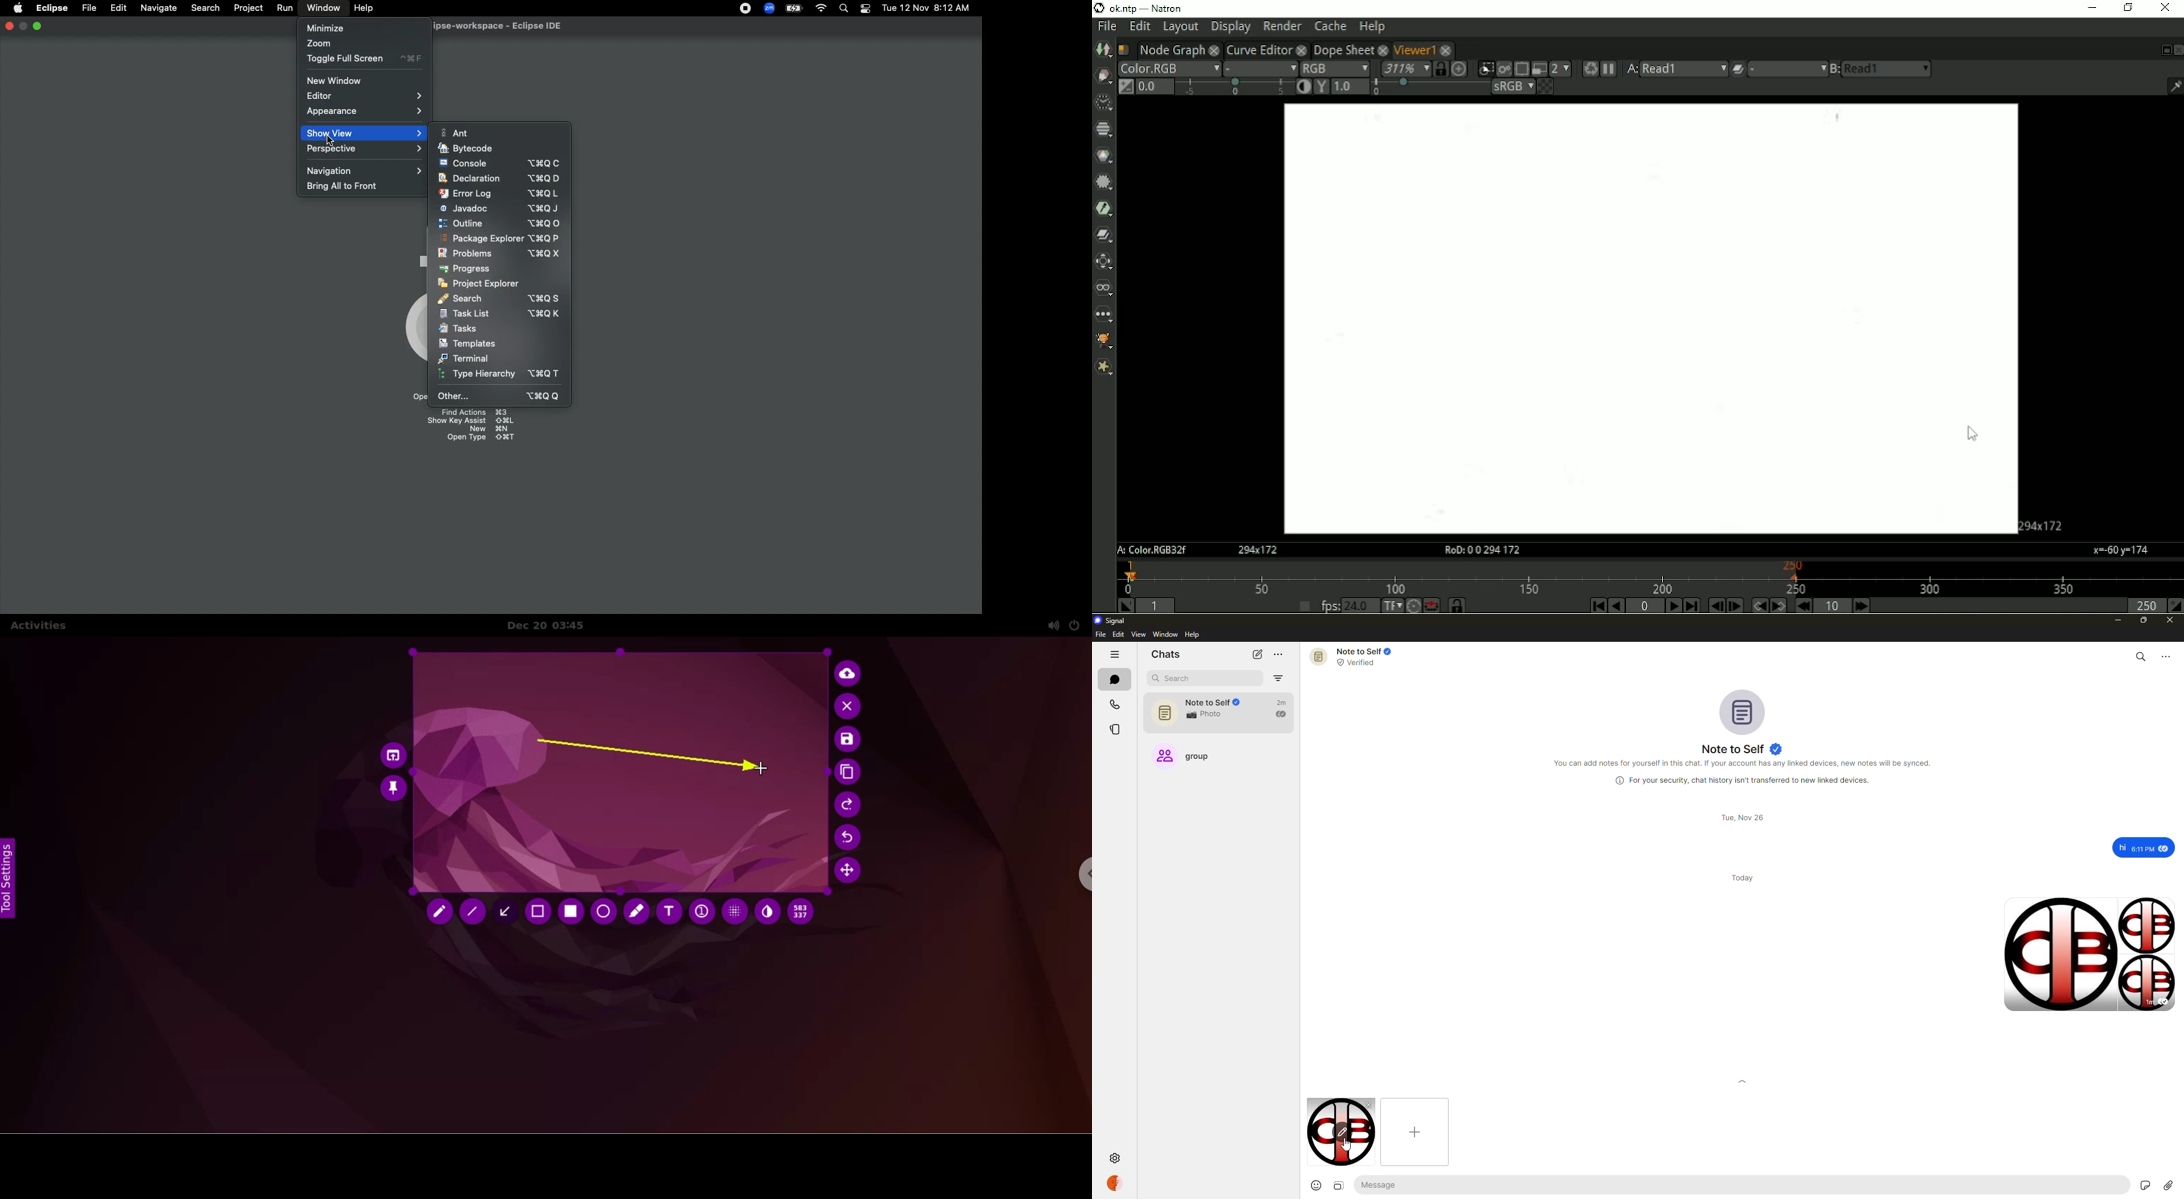  Describe the element at coordinates (1745, 764) in the screenshot. I see `info` at that location.